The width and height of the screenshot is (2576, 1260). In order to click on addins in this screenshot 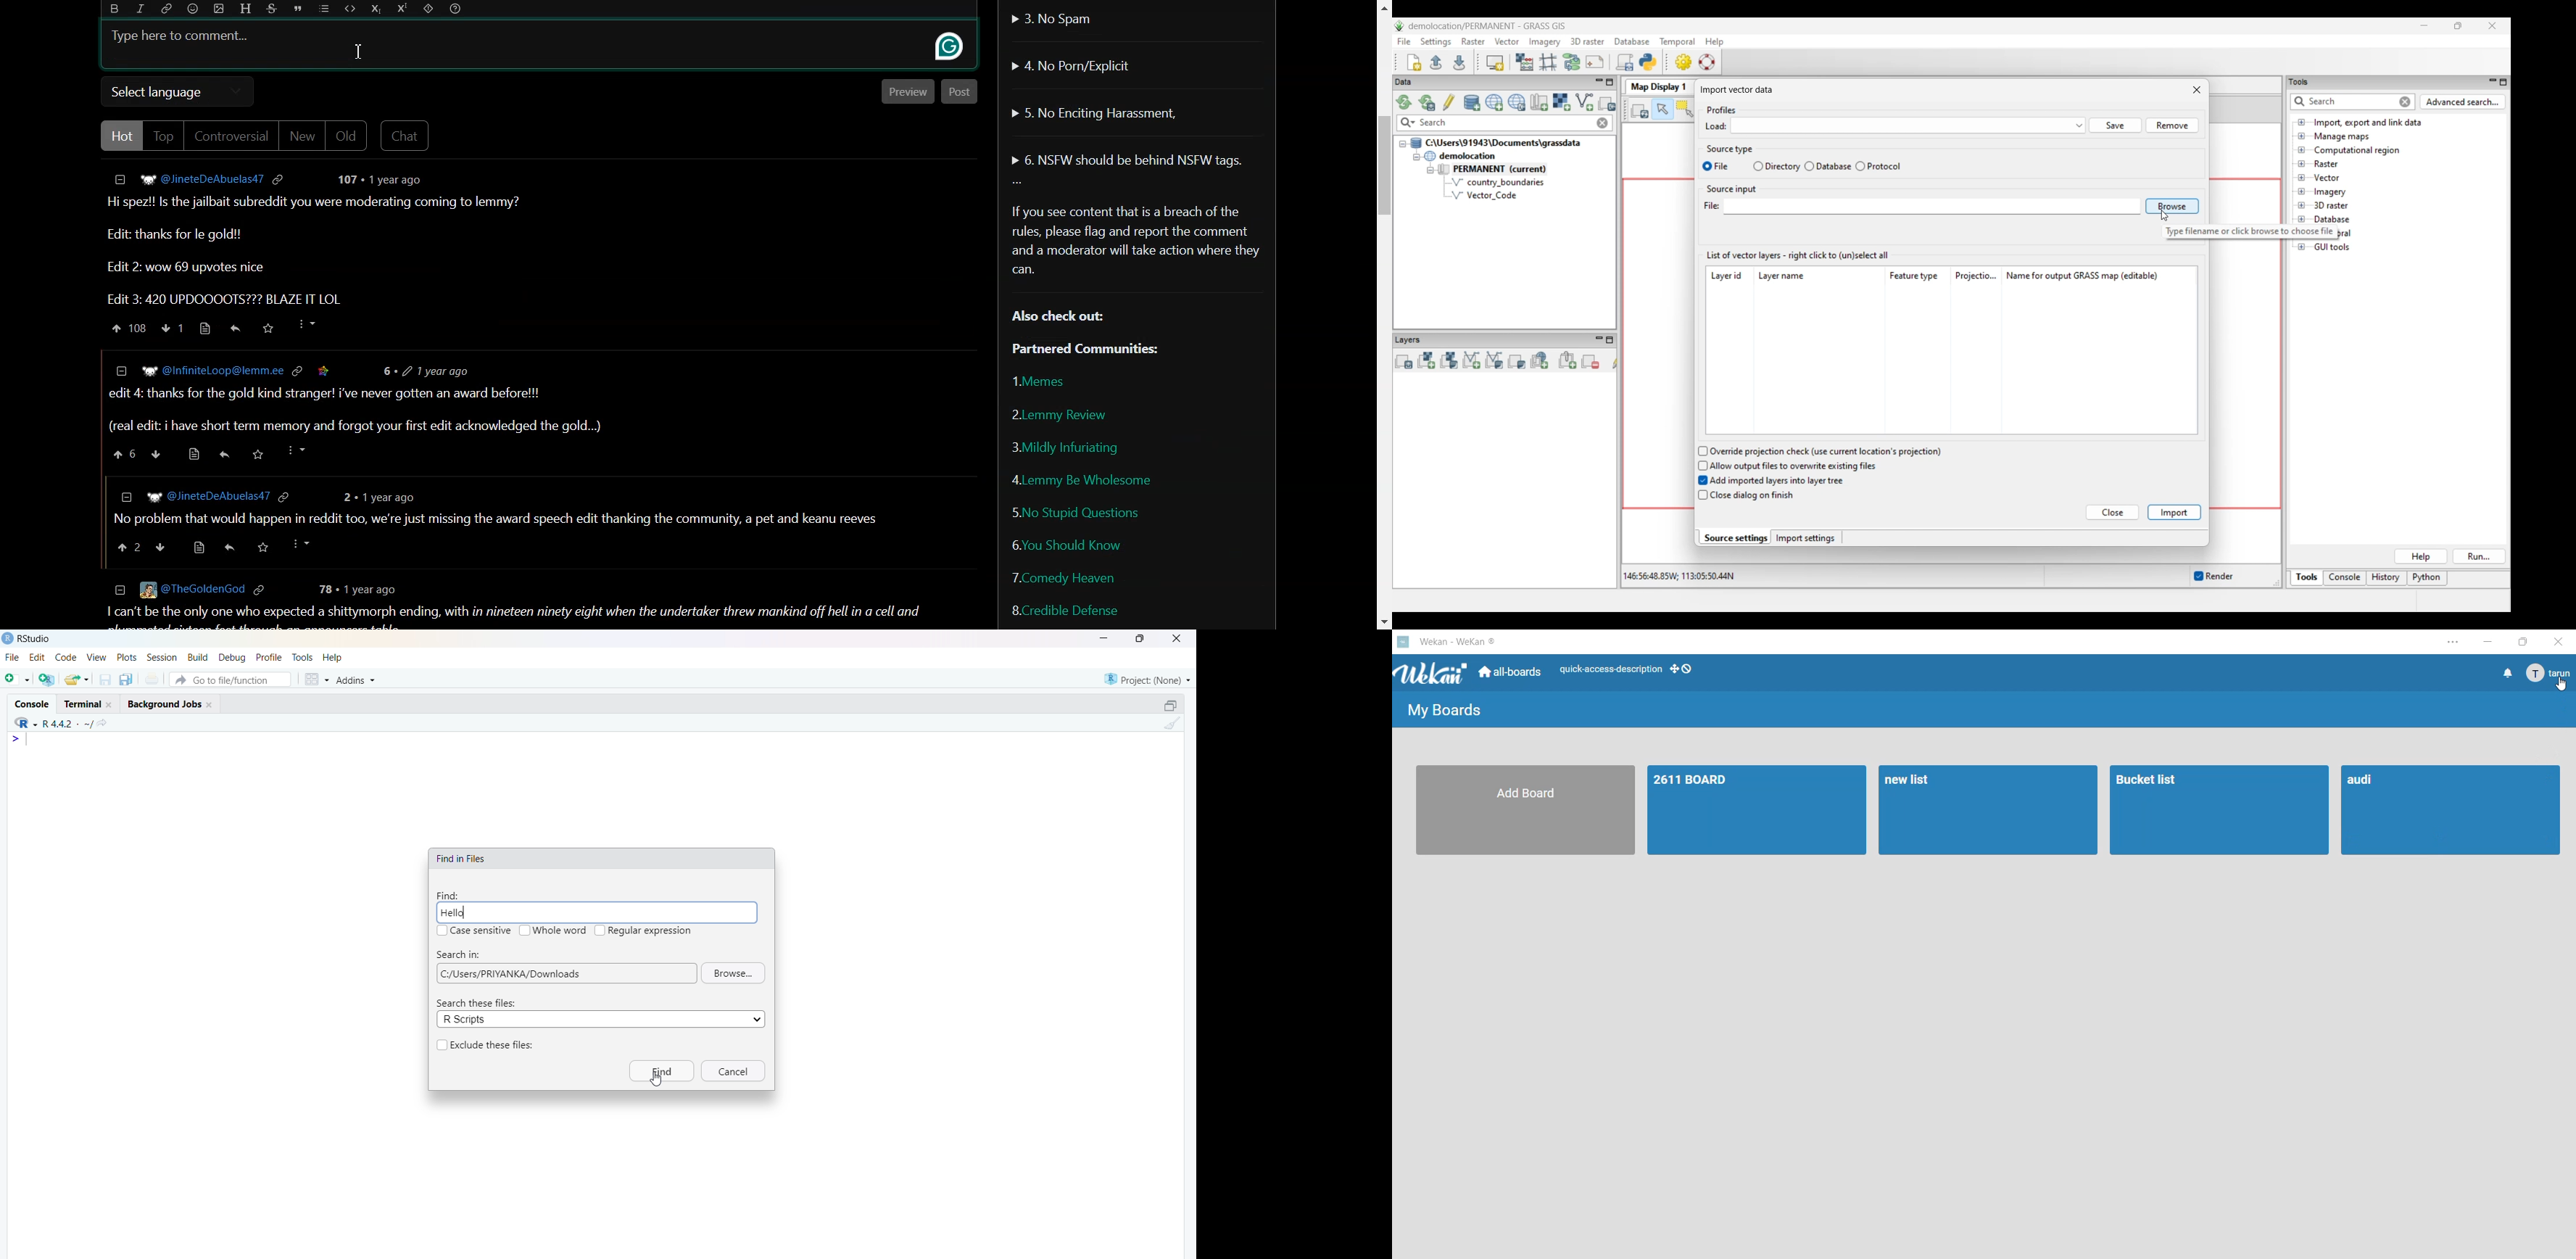, I will do `click(357, 681)`.